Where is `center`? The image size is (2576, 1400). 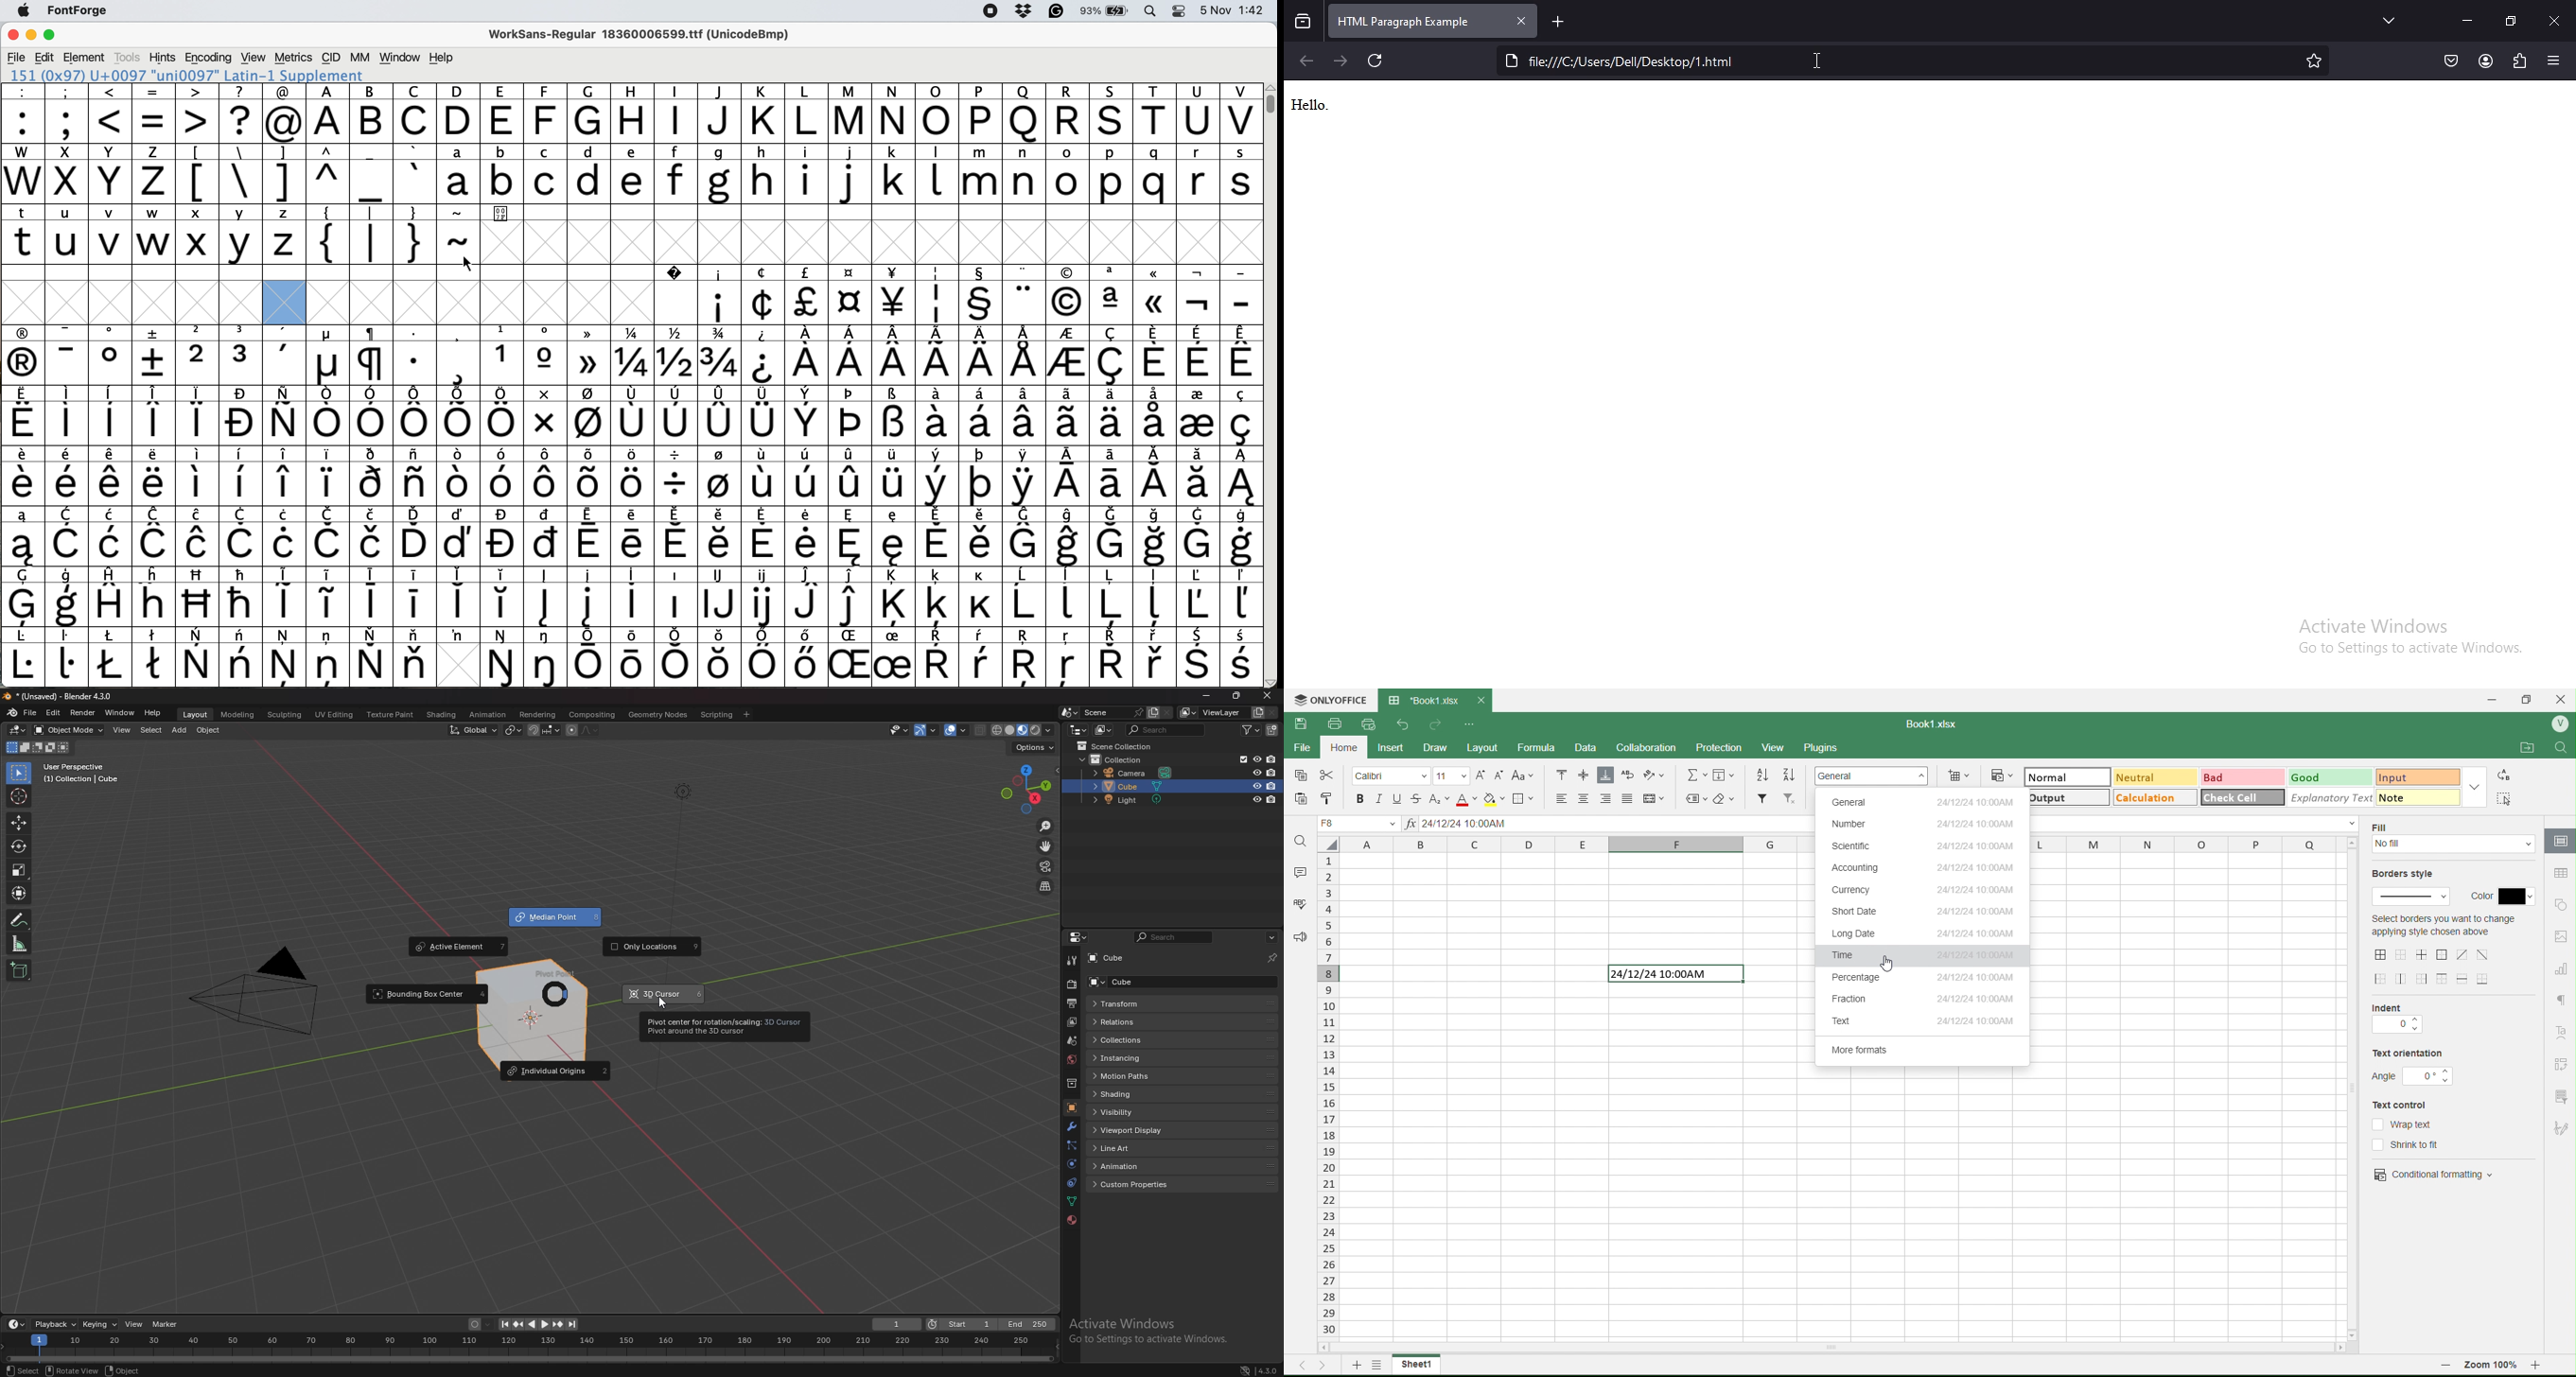
center is located at coordinates (2462, 955).